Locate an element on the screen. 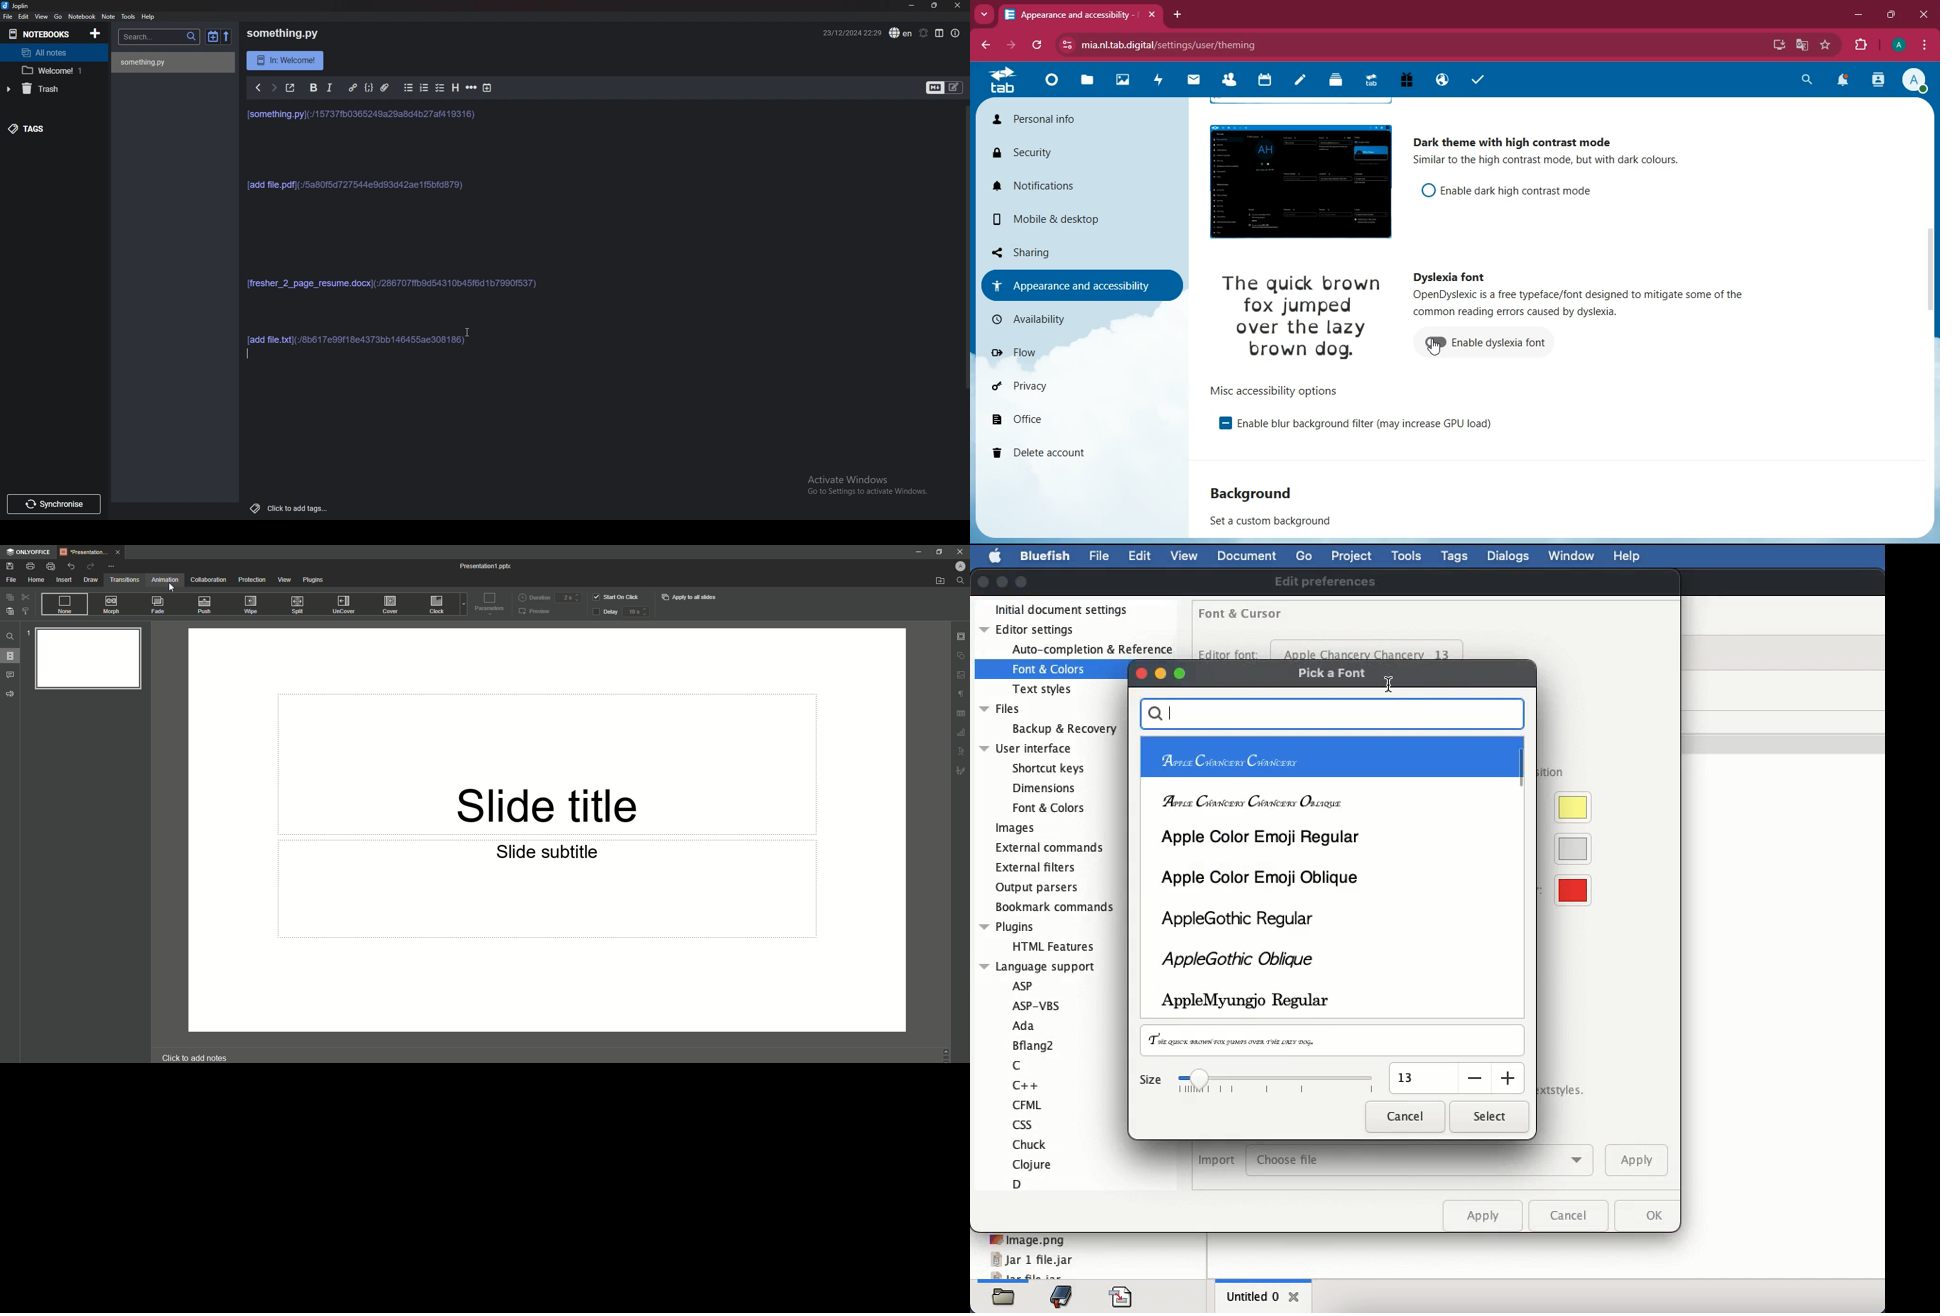 This screenshot has height=1316, width=1960. Add notebooks is located at coordinates (96, 33).